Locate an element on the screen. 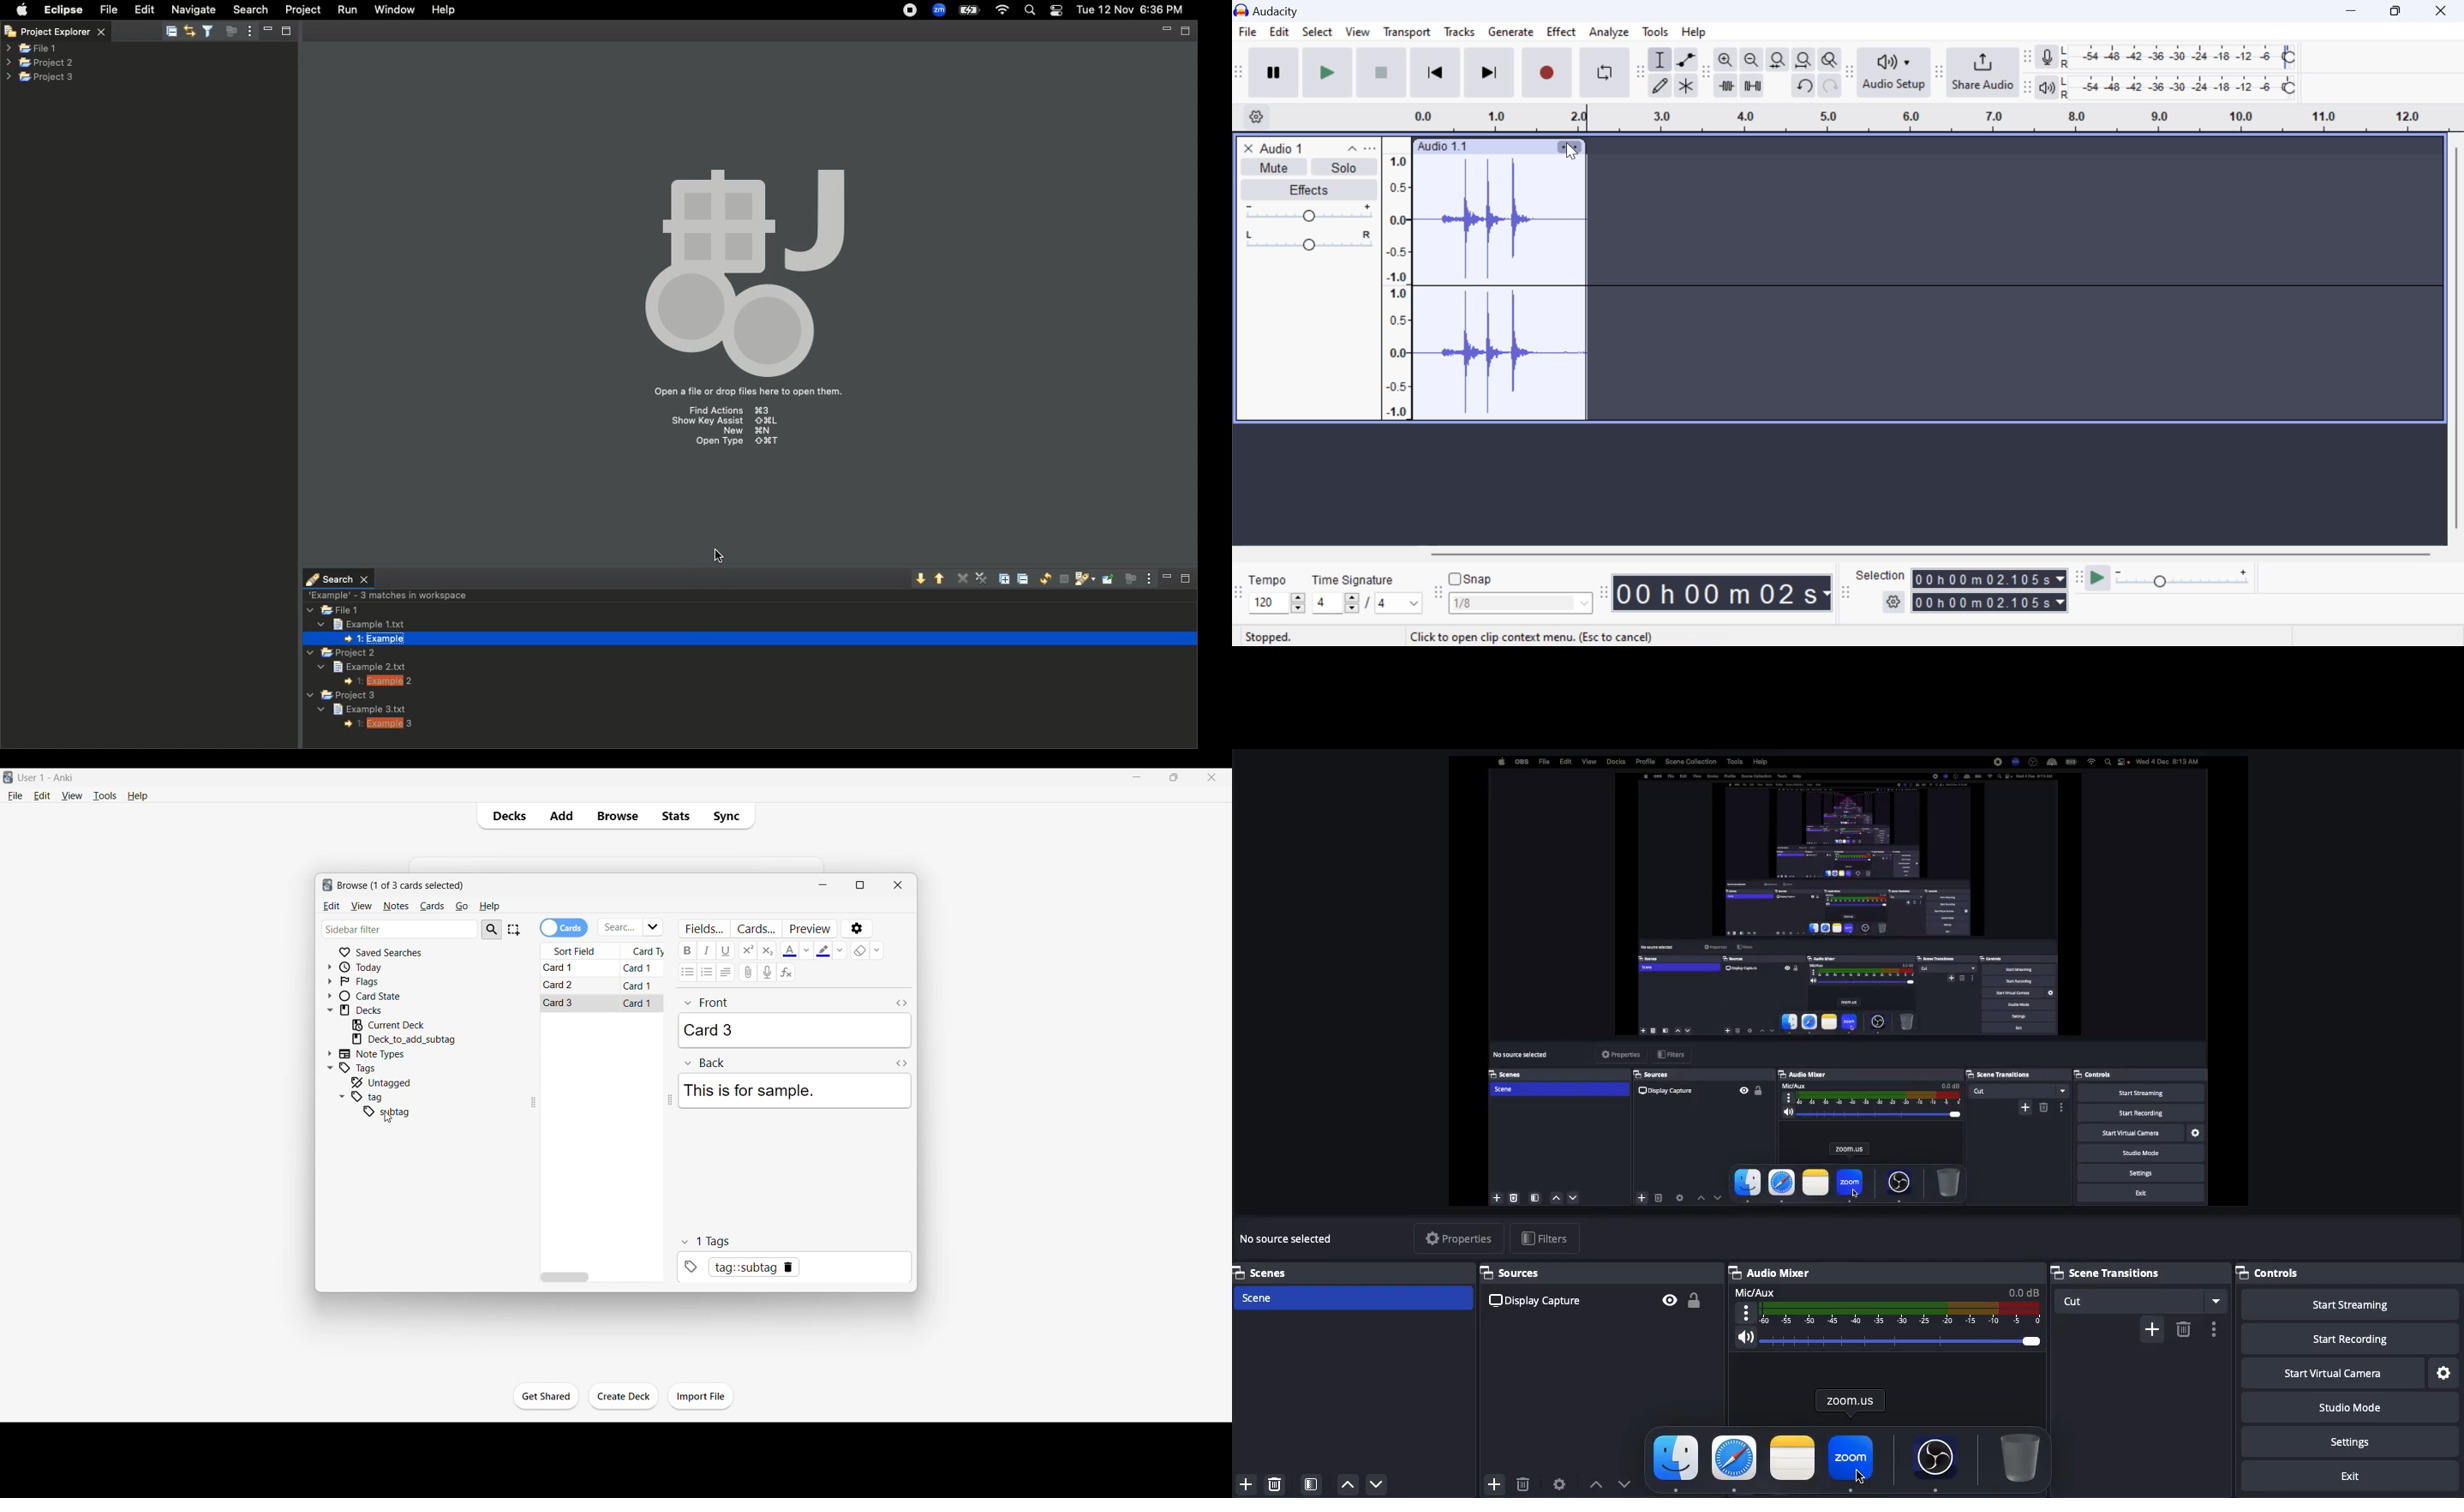 Image resolution: width=2464 pixels, height=1512 pixels. Remove is located at coordinates (1274, 1483).